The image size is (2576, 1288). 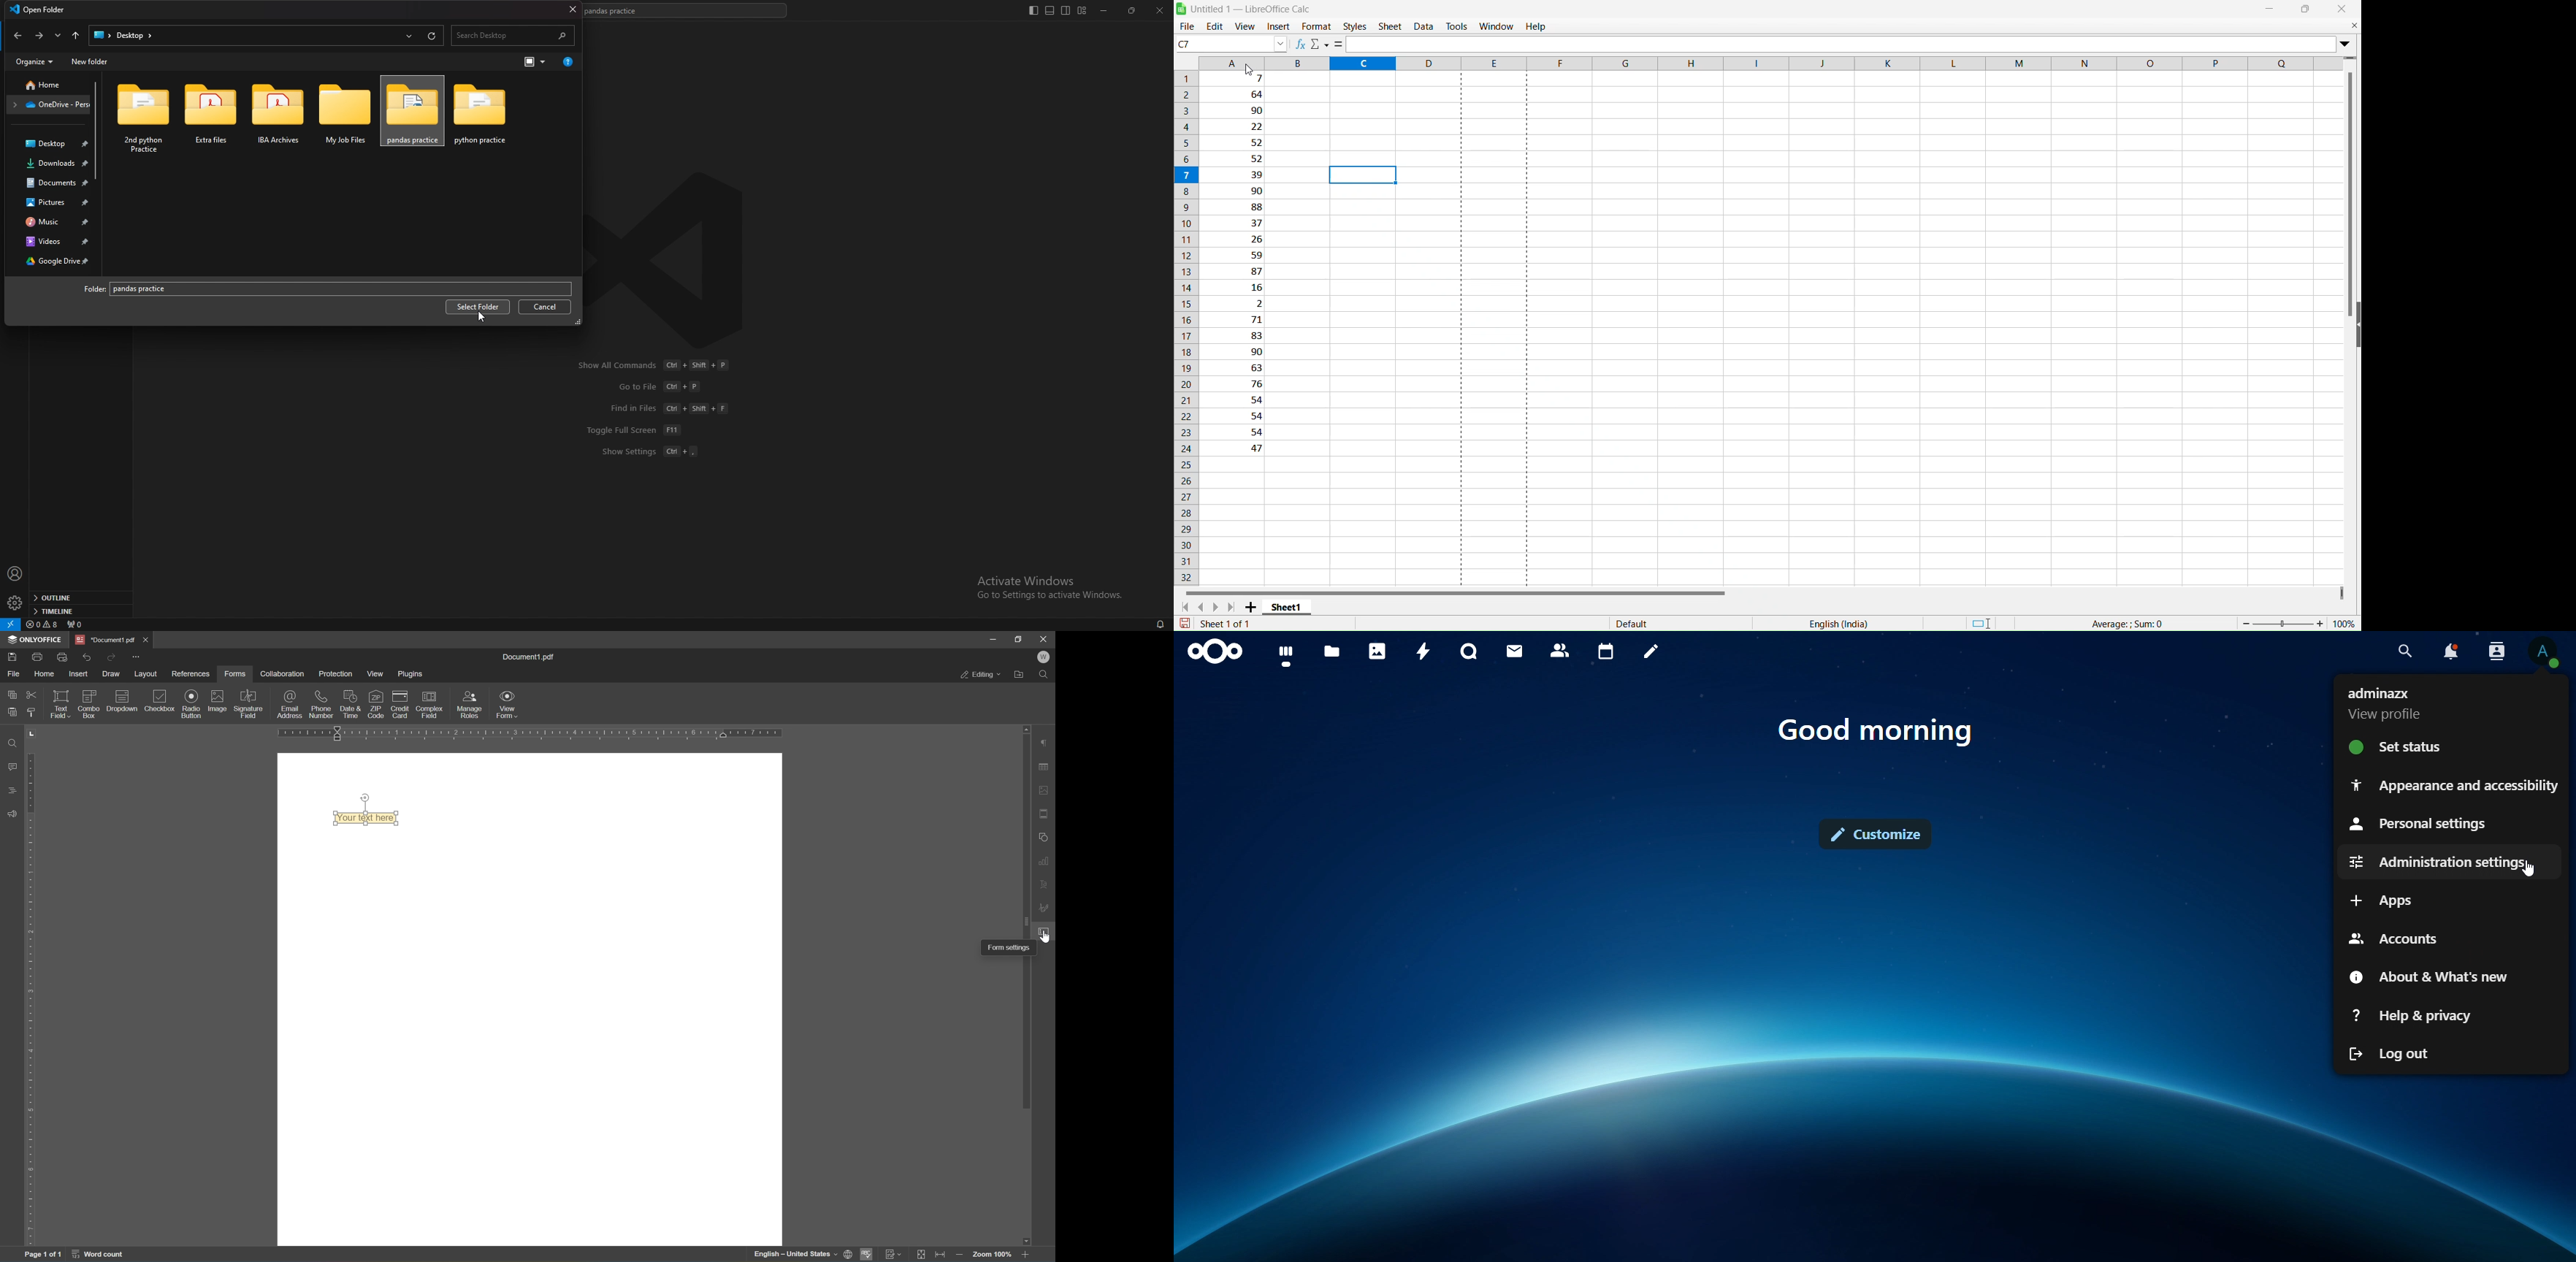 I want to click on Zoom Factor, so click(x=2300, y=622).